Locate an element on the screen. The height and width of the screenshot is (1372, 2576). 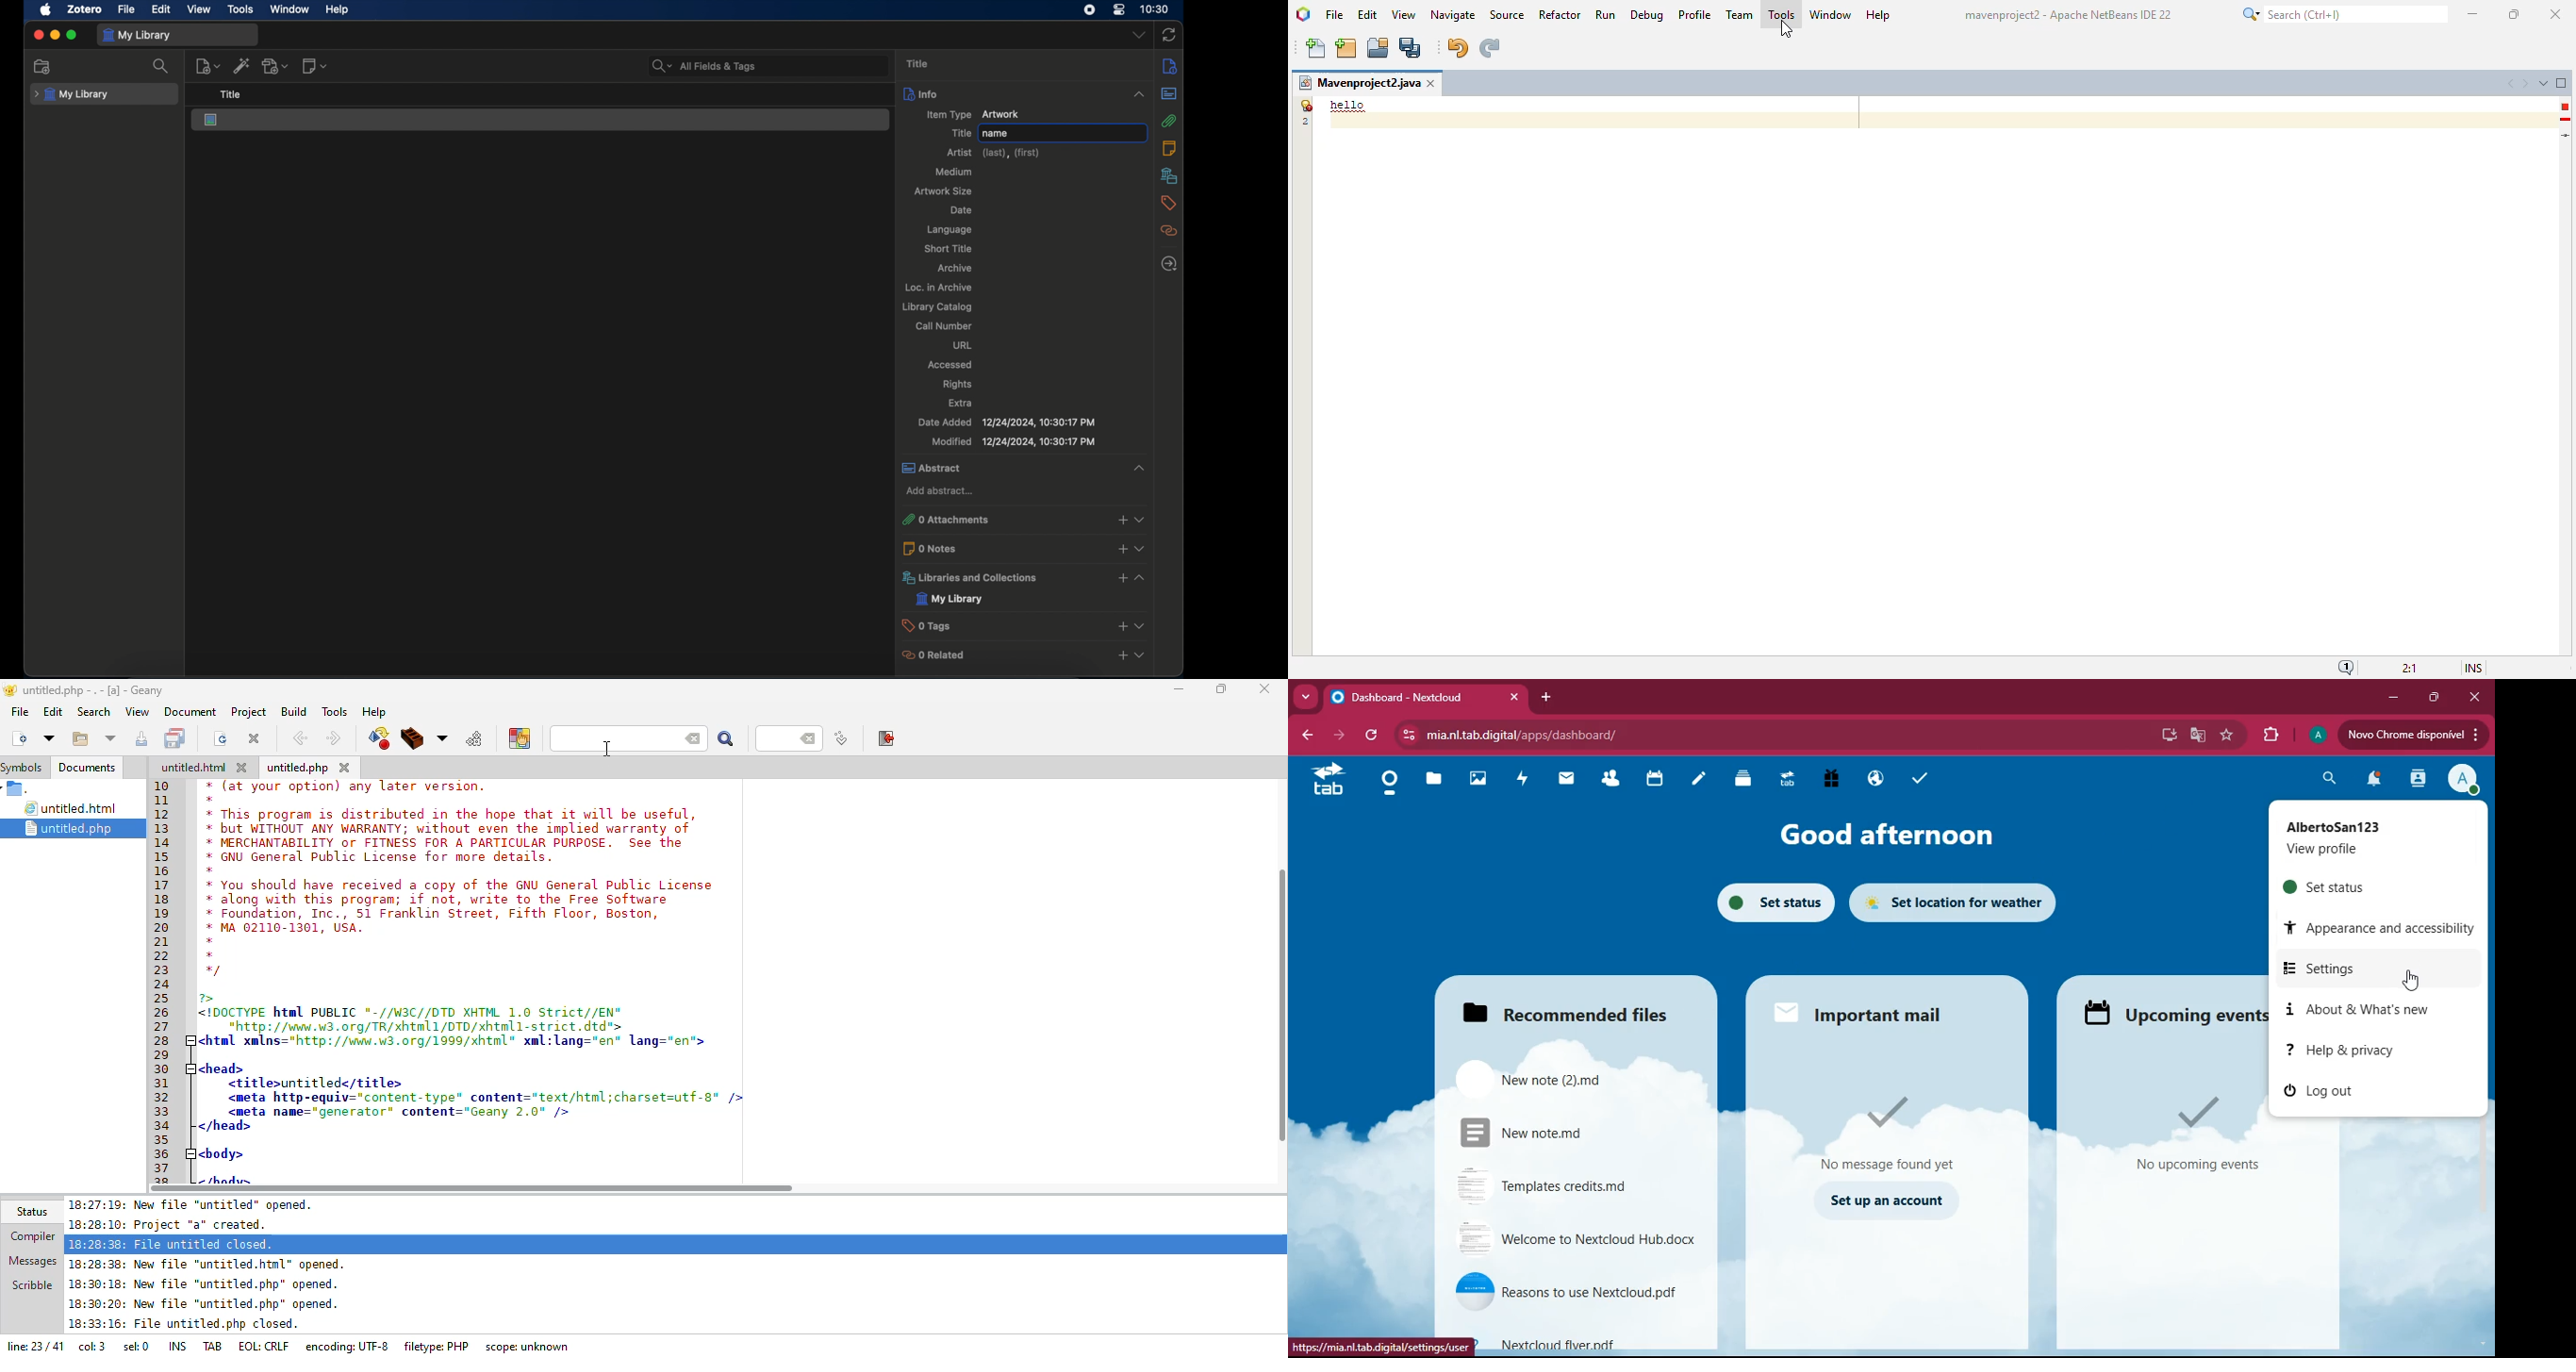
choose more is located at coordinates (442, 738).